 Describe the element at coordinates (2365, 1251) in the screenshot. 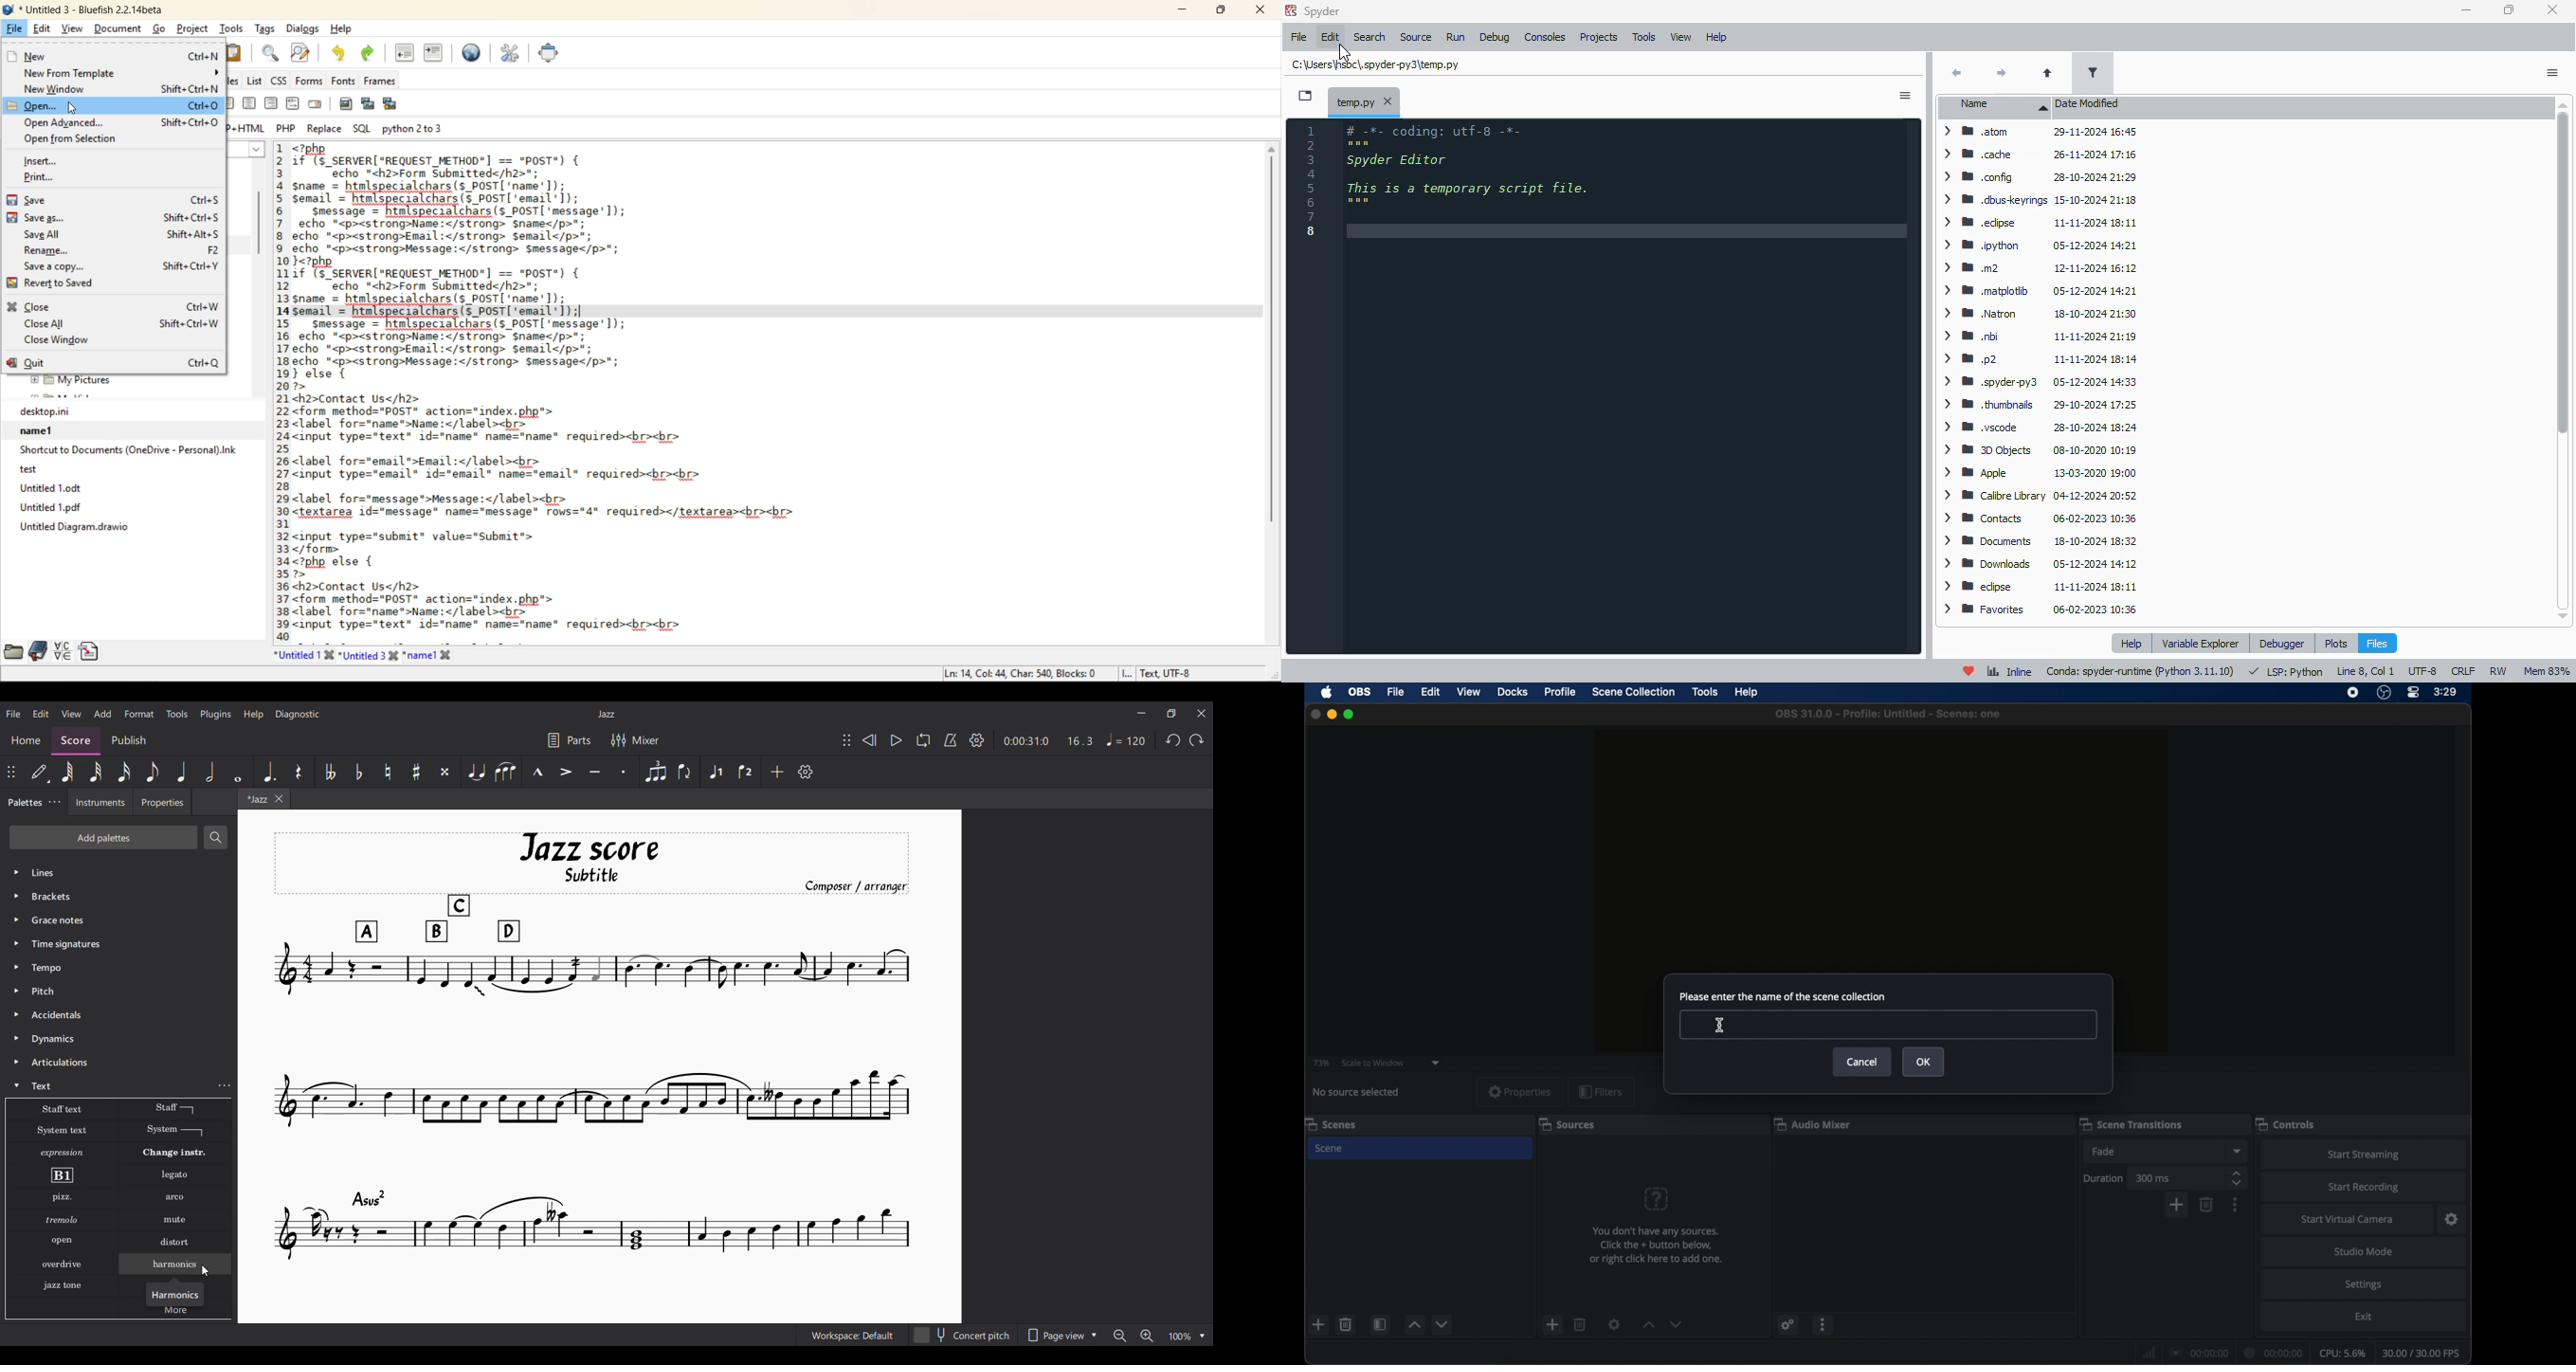

I see `studio mode` at that location.